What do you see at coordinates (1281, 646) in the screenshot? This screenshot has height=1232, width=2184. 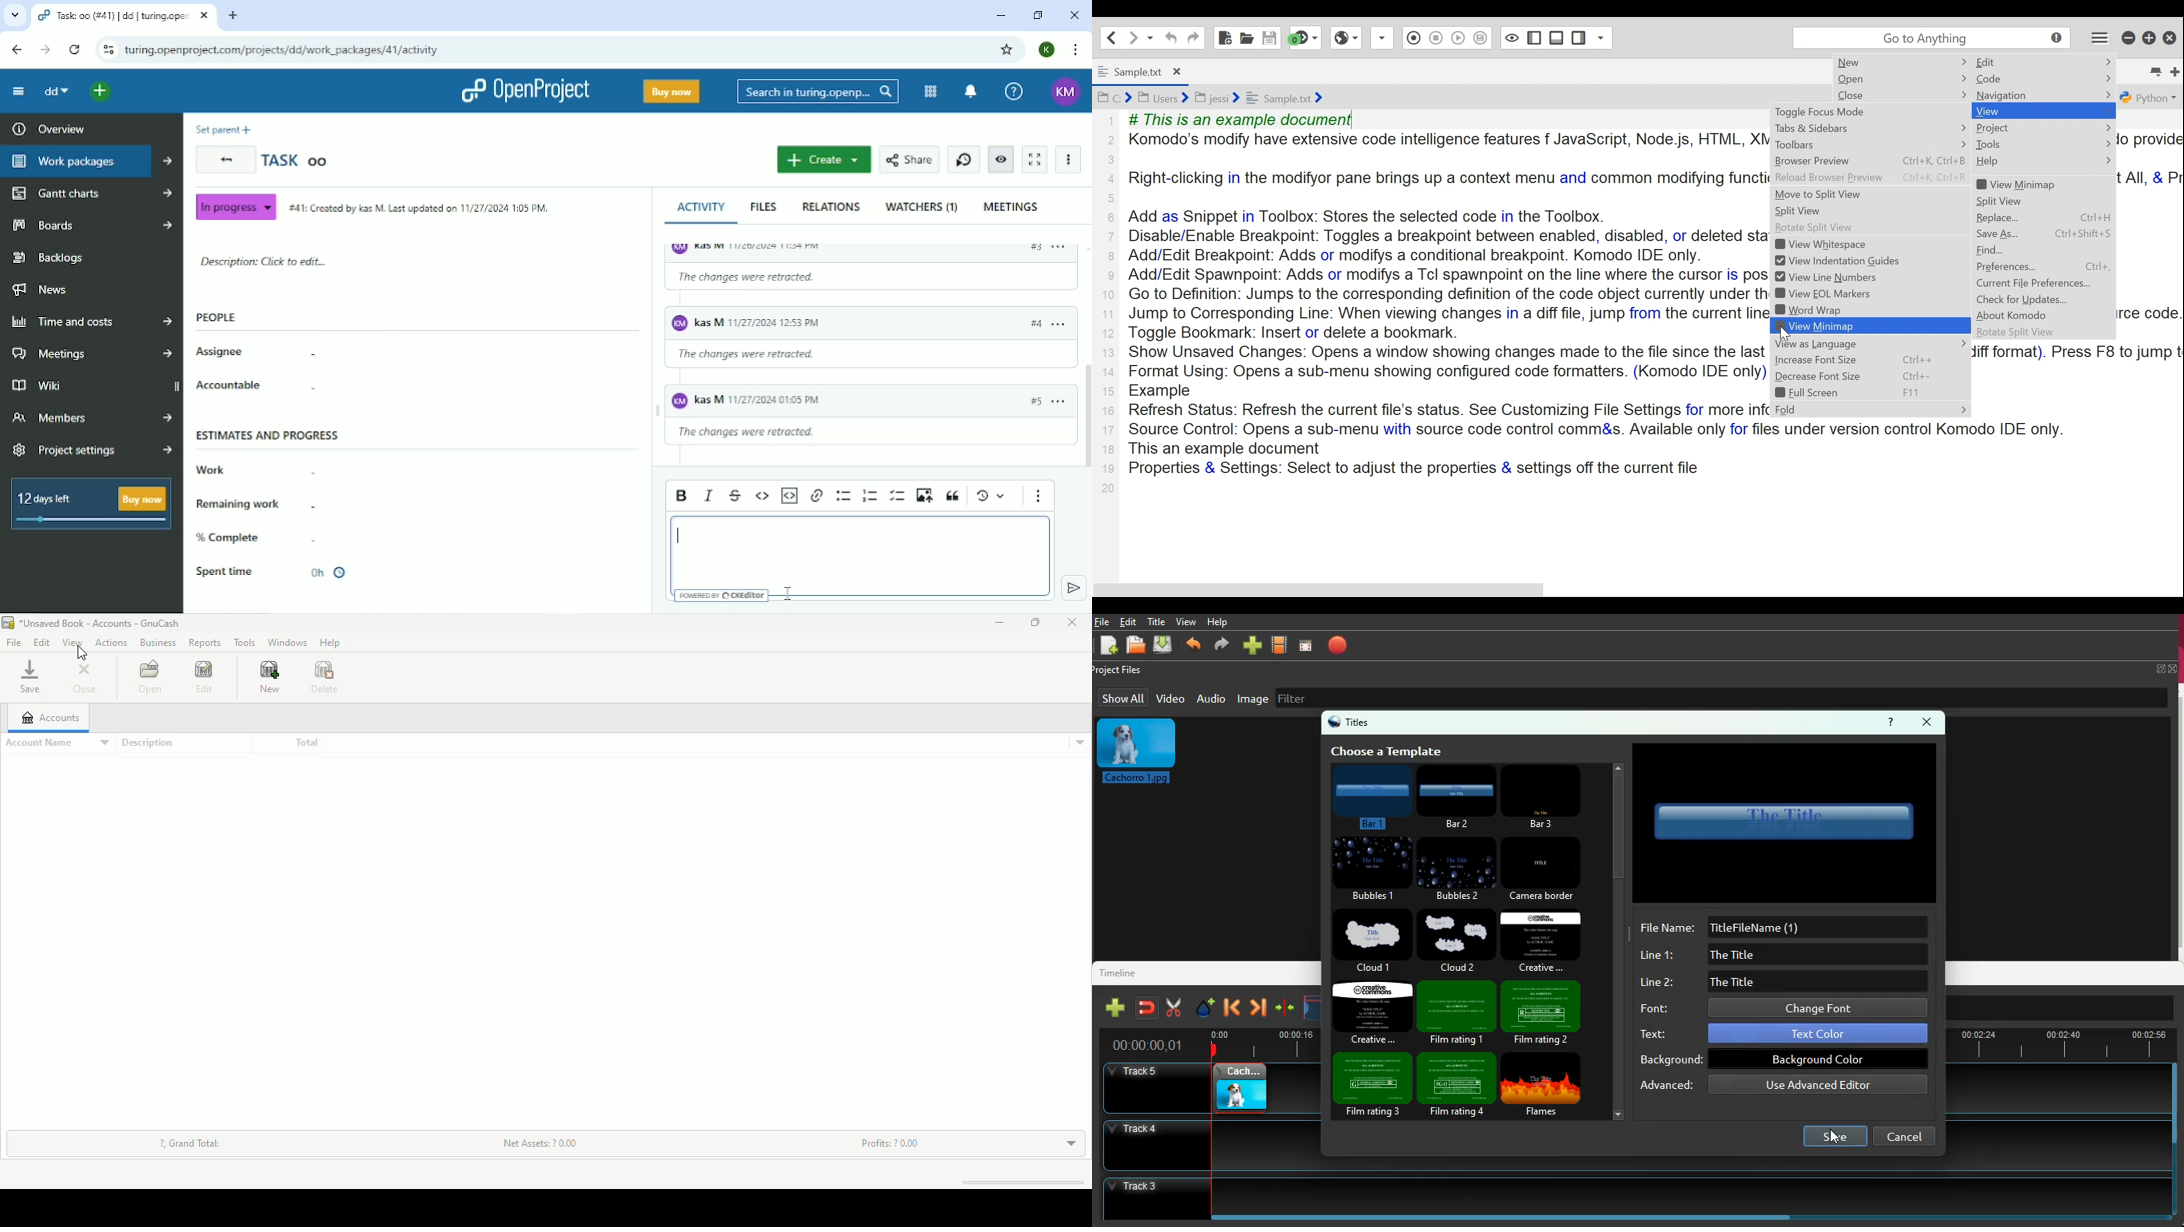 I see `video` at bounding box center [1281, 646].